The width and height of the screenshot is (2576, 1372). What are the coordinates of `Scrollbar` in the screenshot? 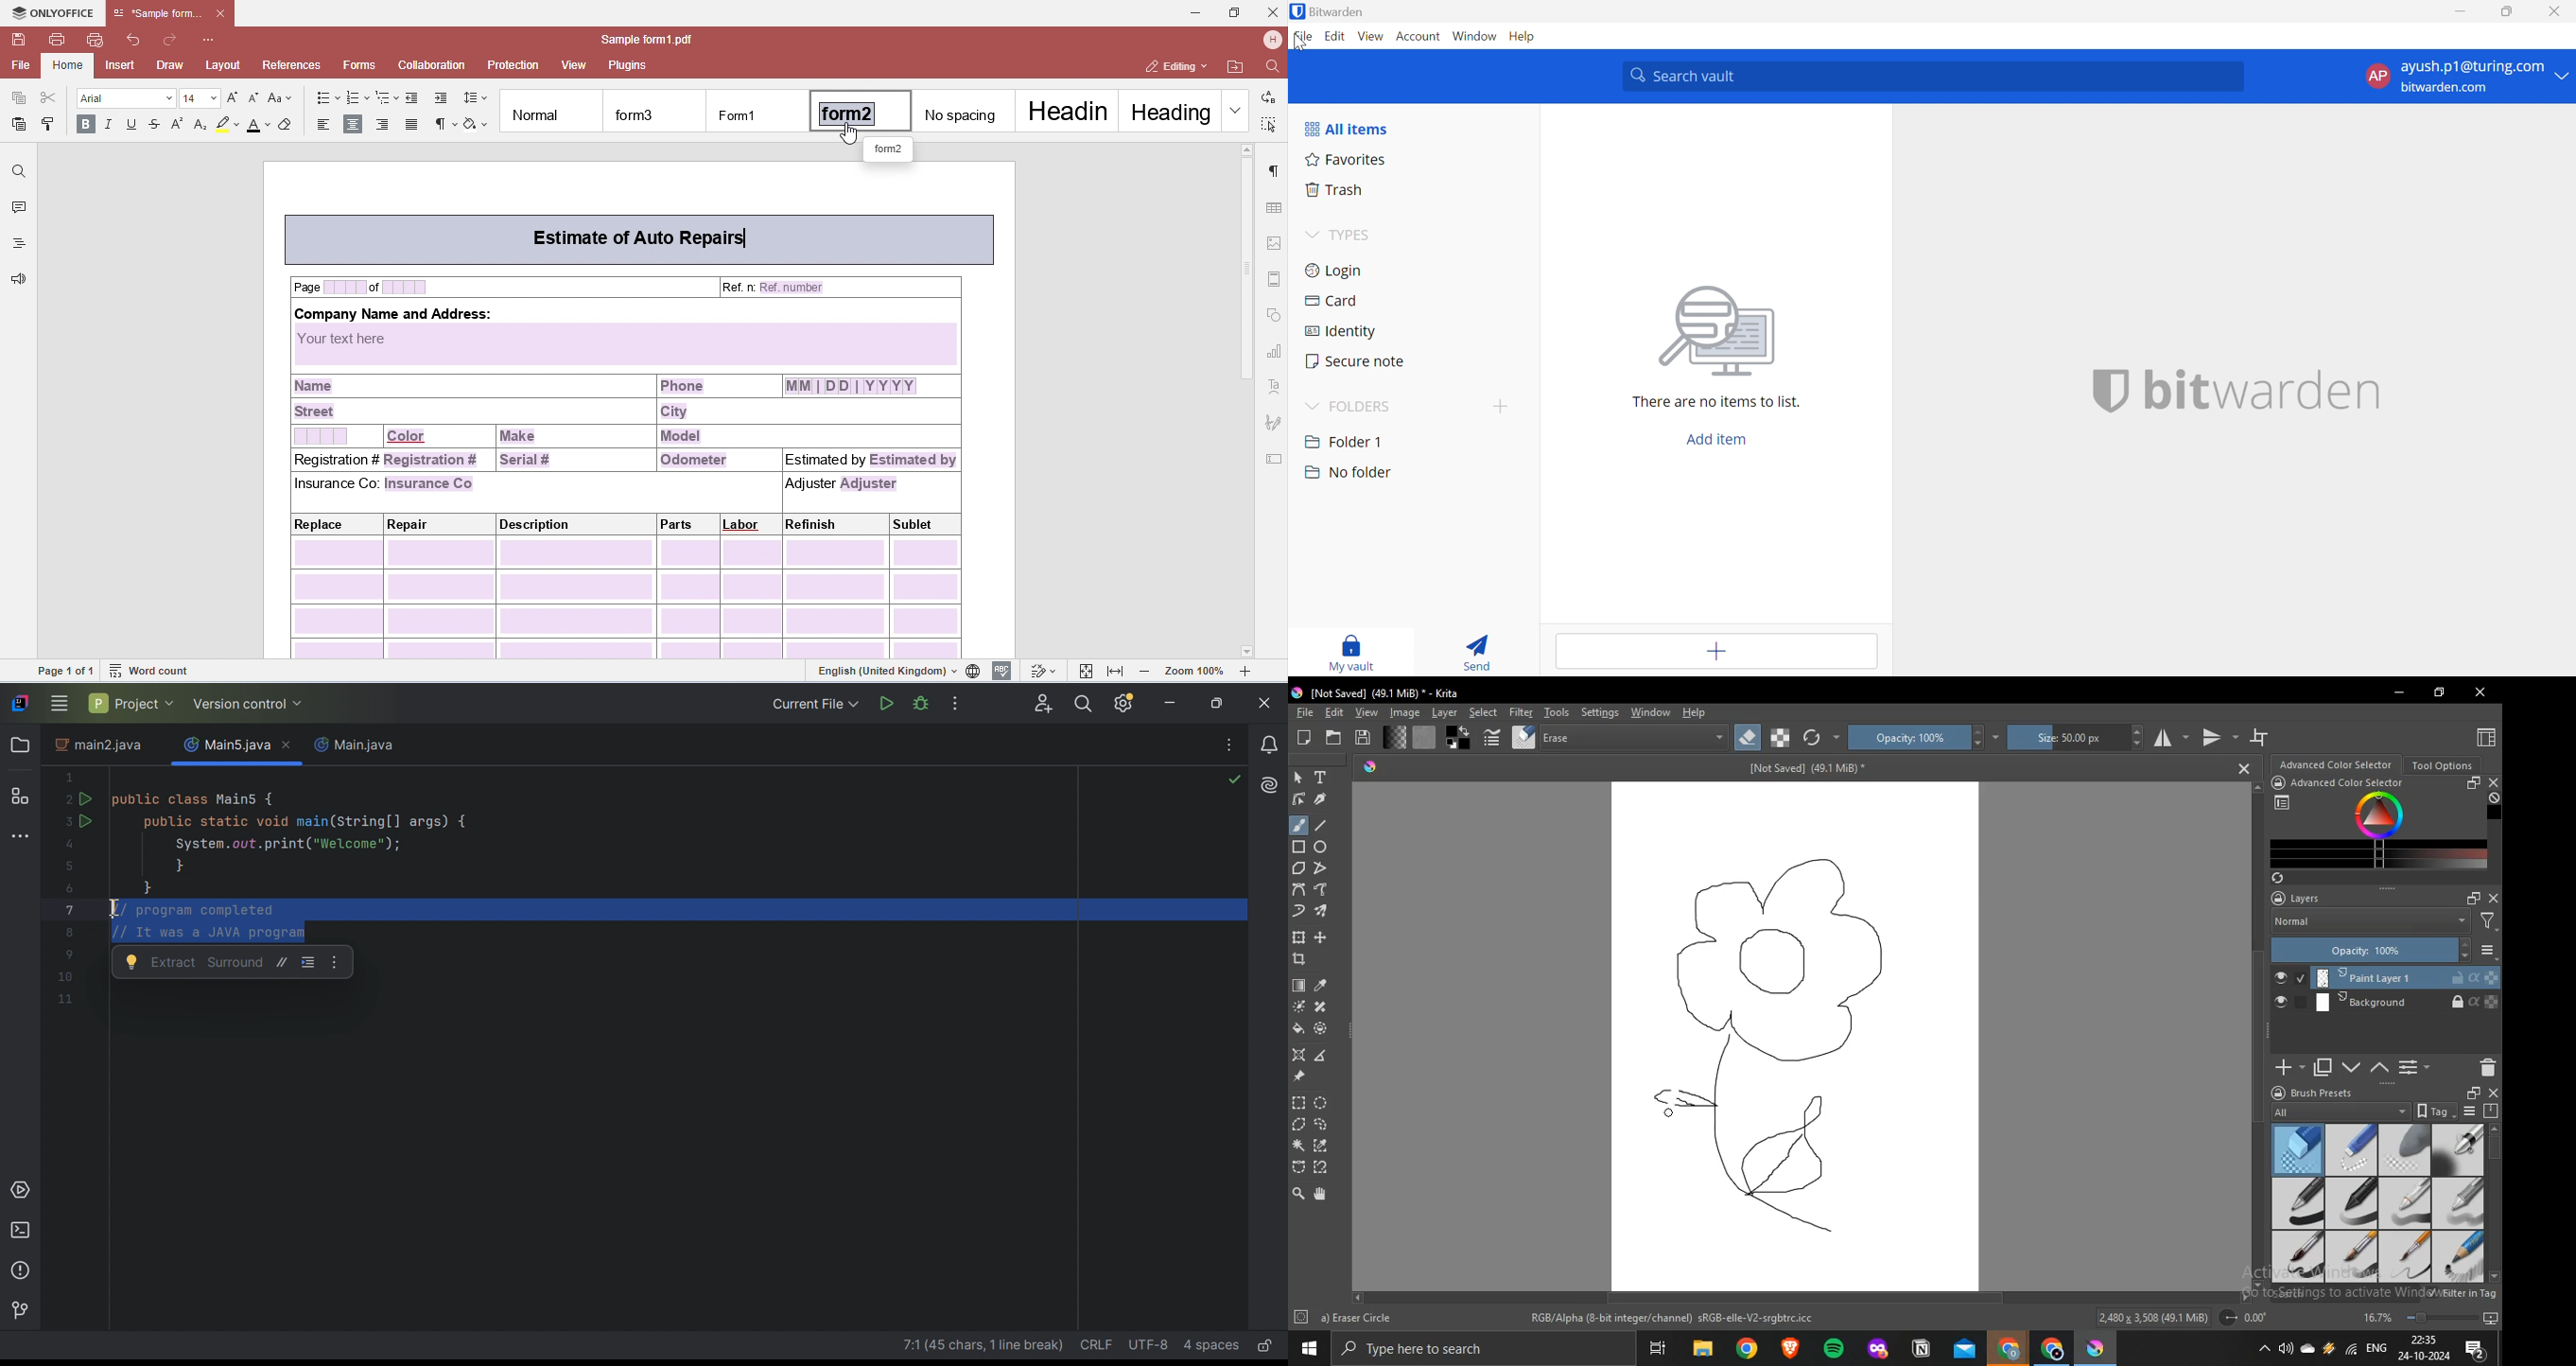 It's located at (2494, 1193).